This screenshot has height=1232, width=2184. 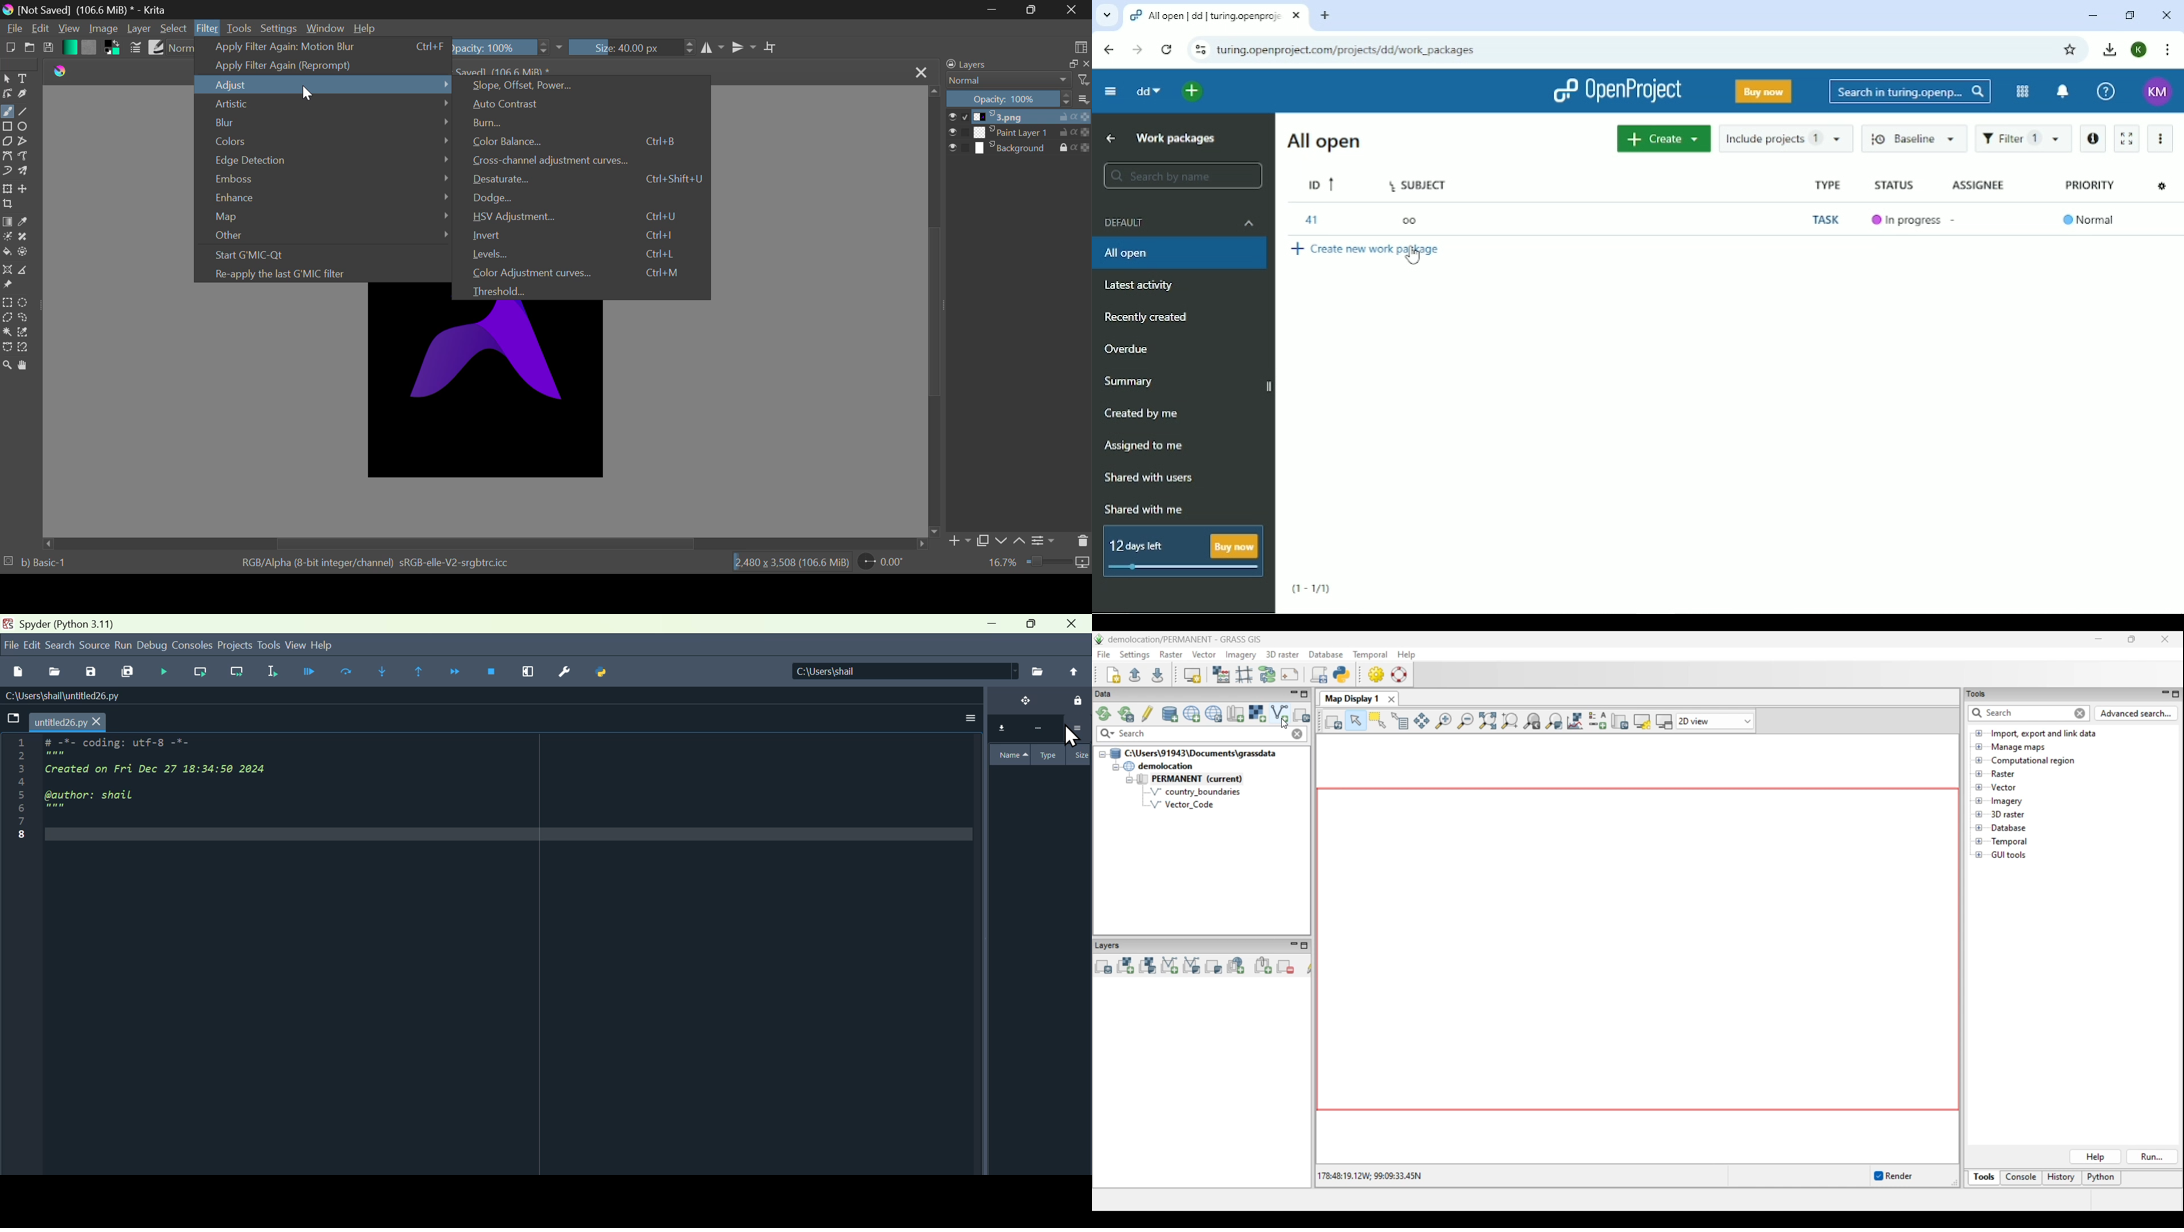 What do you see at coordinates (1021, 540) in the screenshot?
I see `Move Layer Up` at bounding box center [1021, 540].